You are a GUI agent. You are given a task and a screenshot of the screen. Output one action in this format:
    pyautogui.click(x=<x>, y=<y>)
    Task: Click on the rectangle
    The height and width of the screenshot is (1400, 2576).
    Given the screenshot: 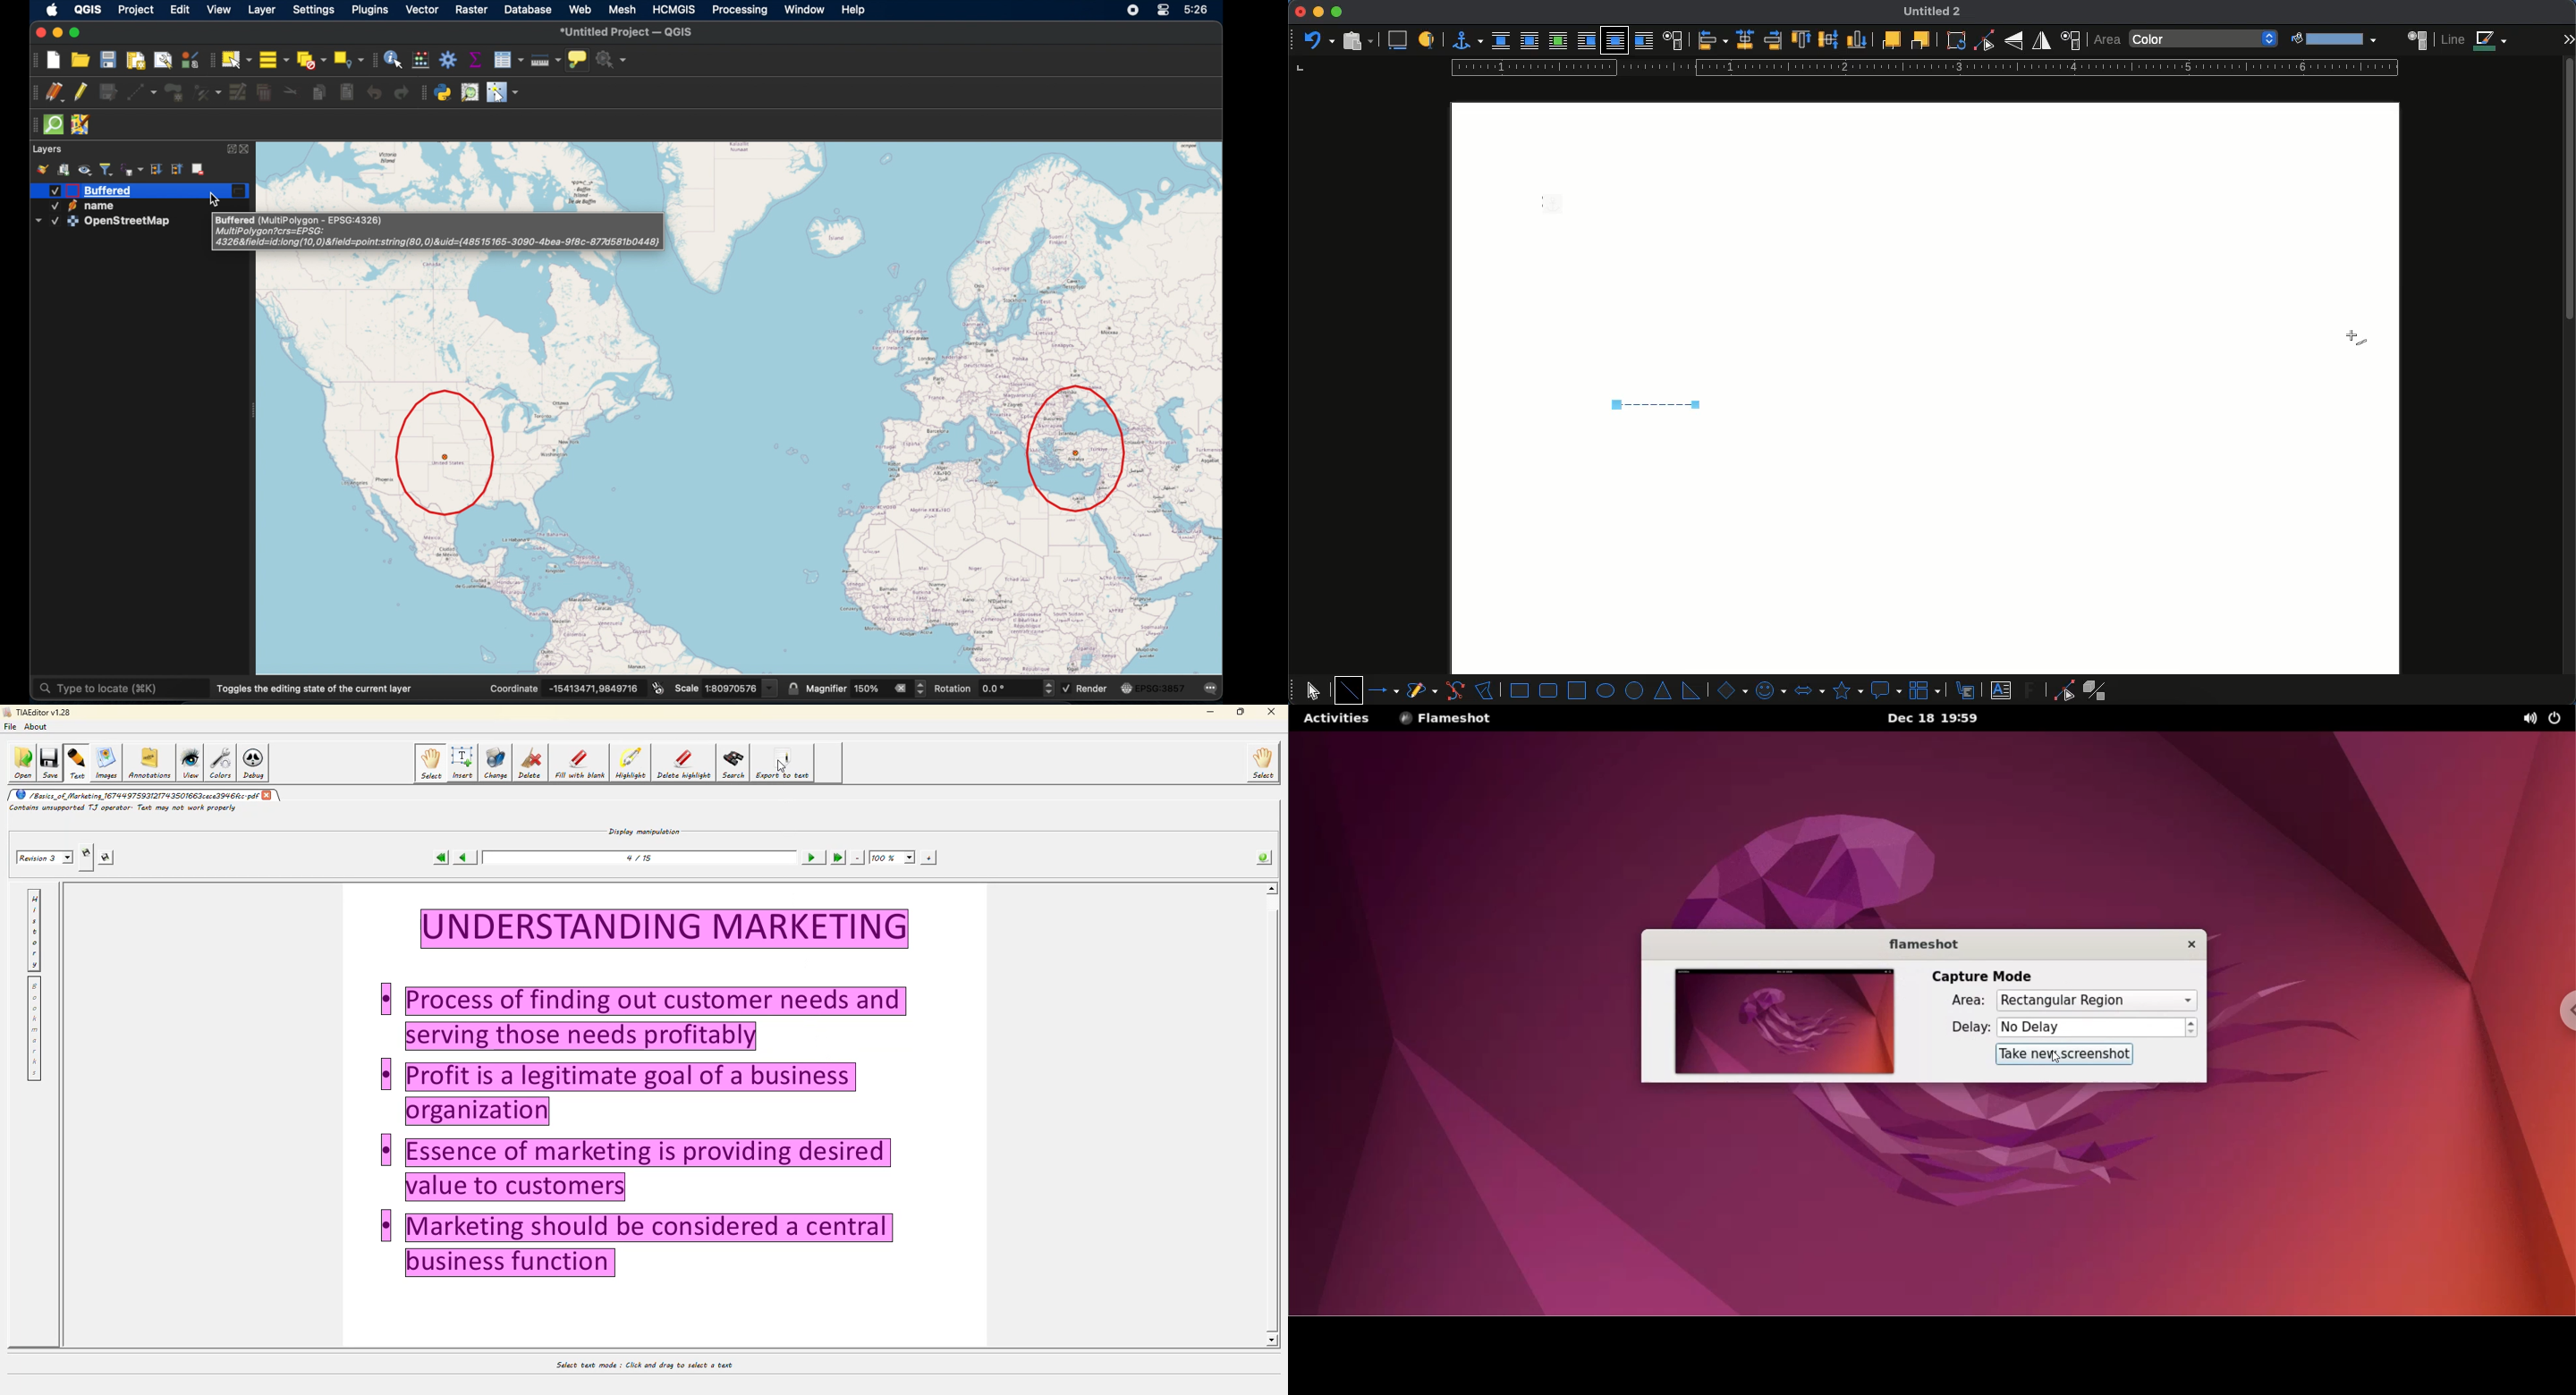 What is the action you would take?
    pyautogui.click(x=1520, y=690)
    